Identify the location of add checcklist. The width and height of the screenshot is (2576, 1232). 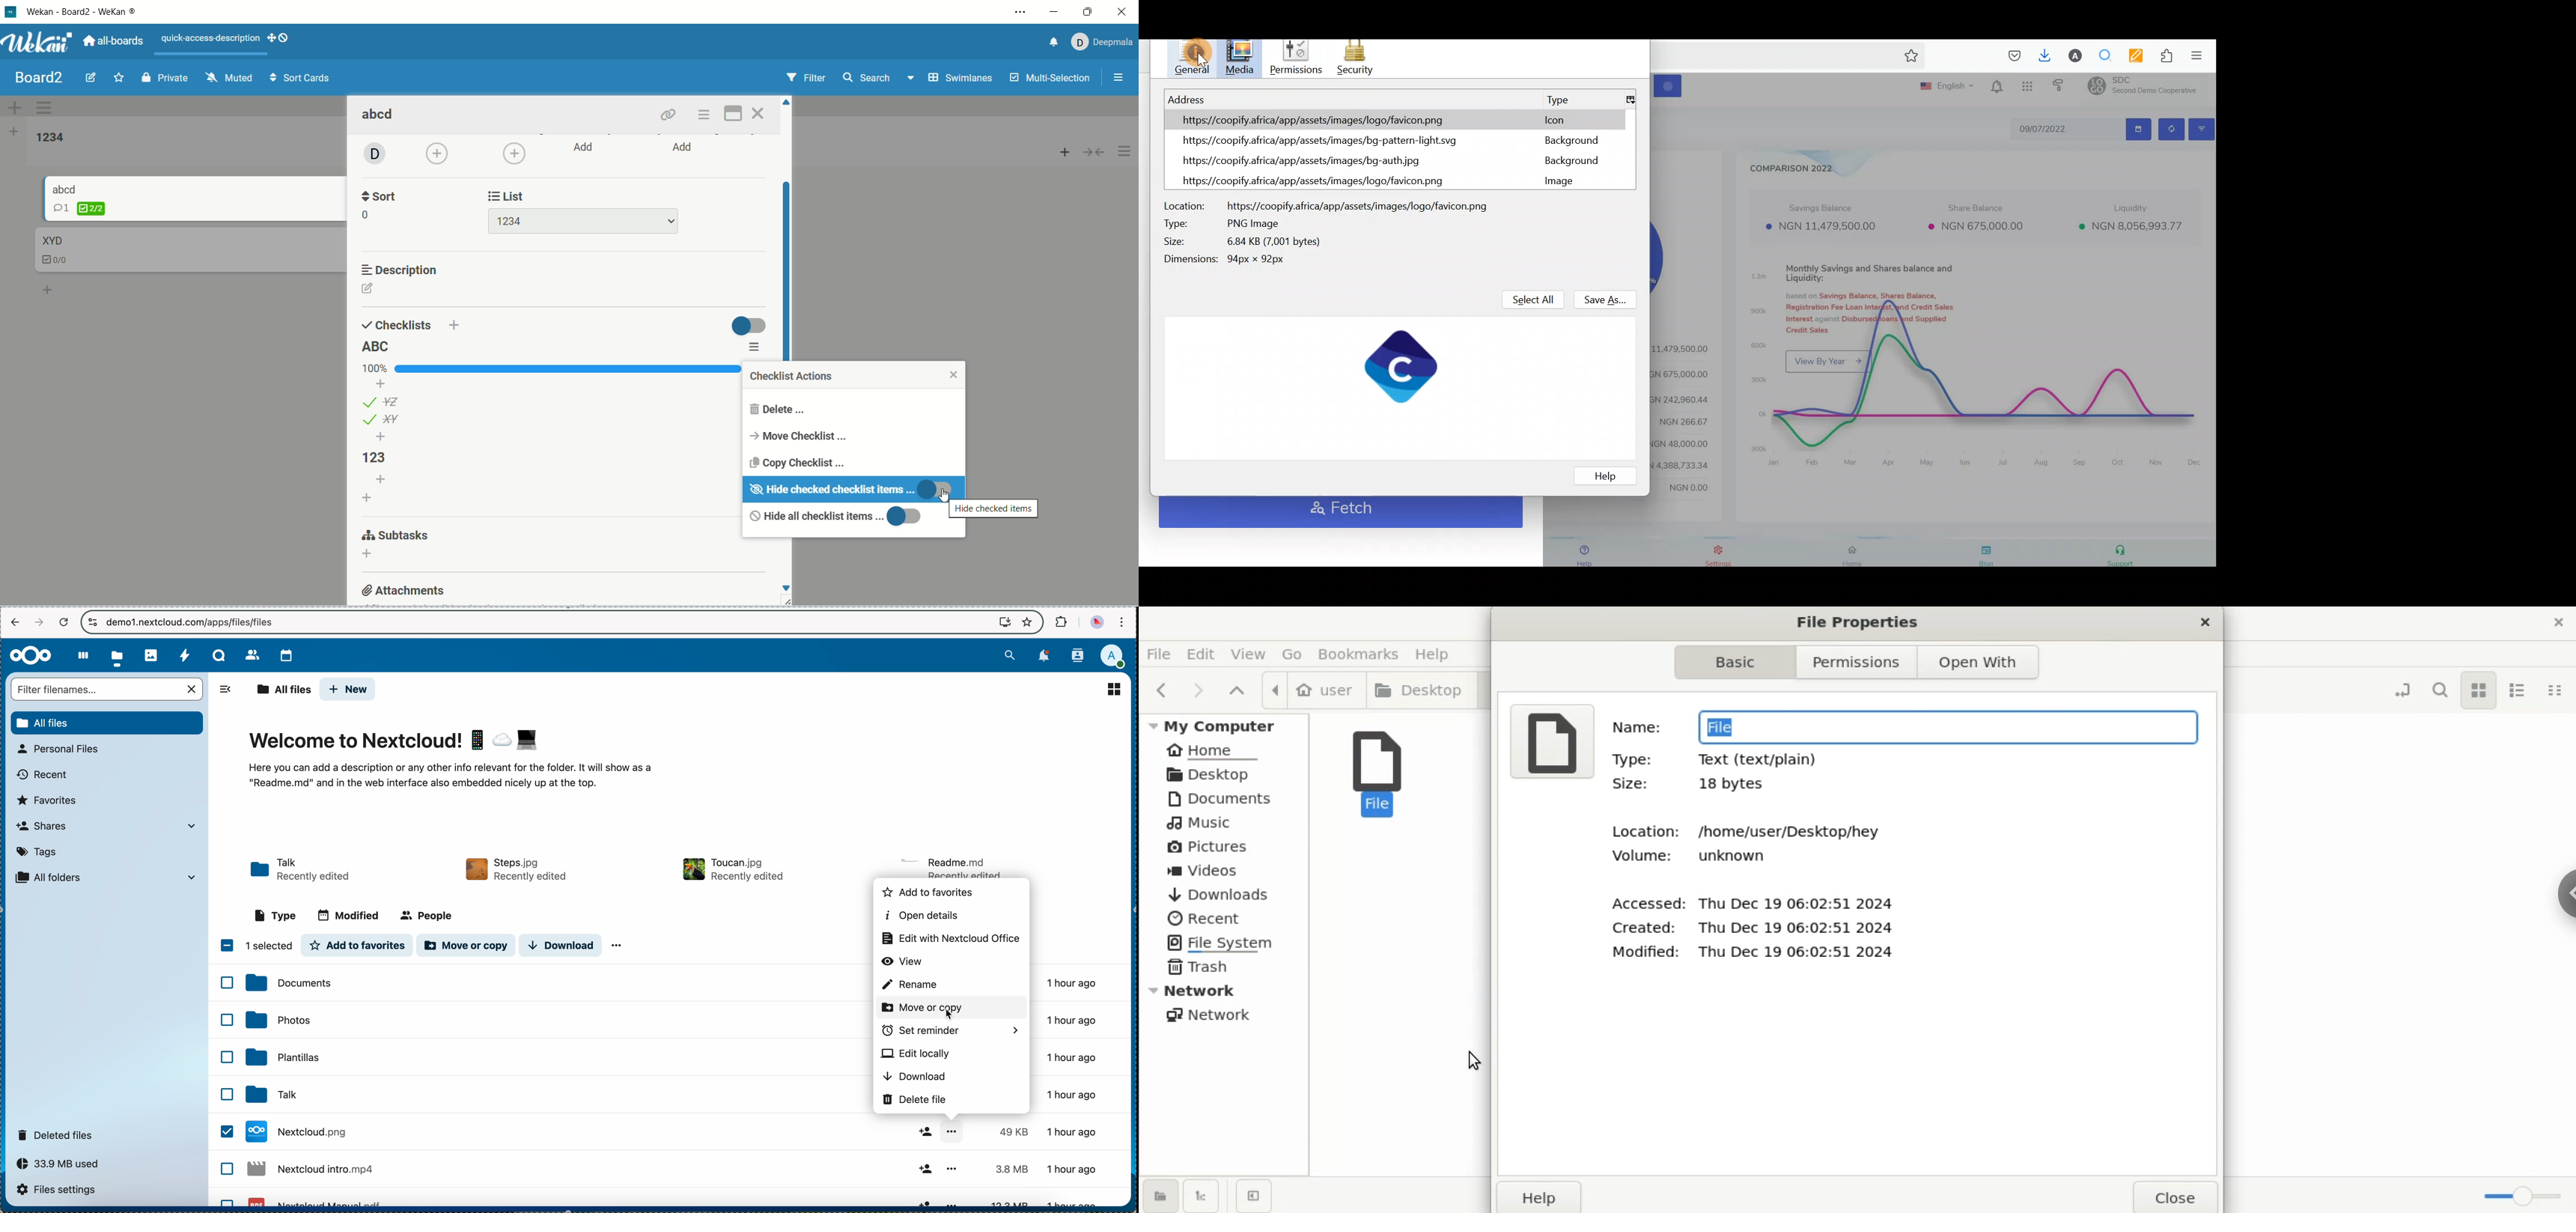
(368, 497).